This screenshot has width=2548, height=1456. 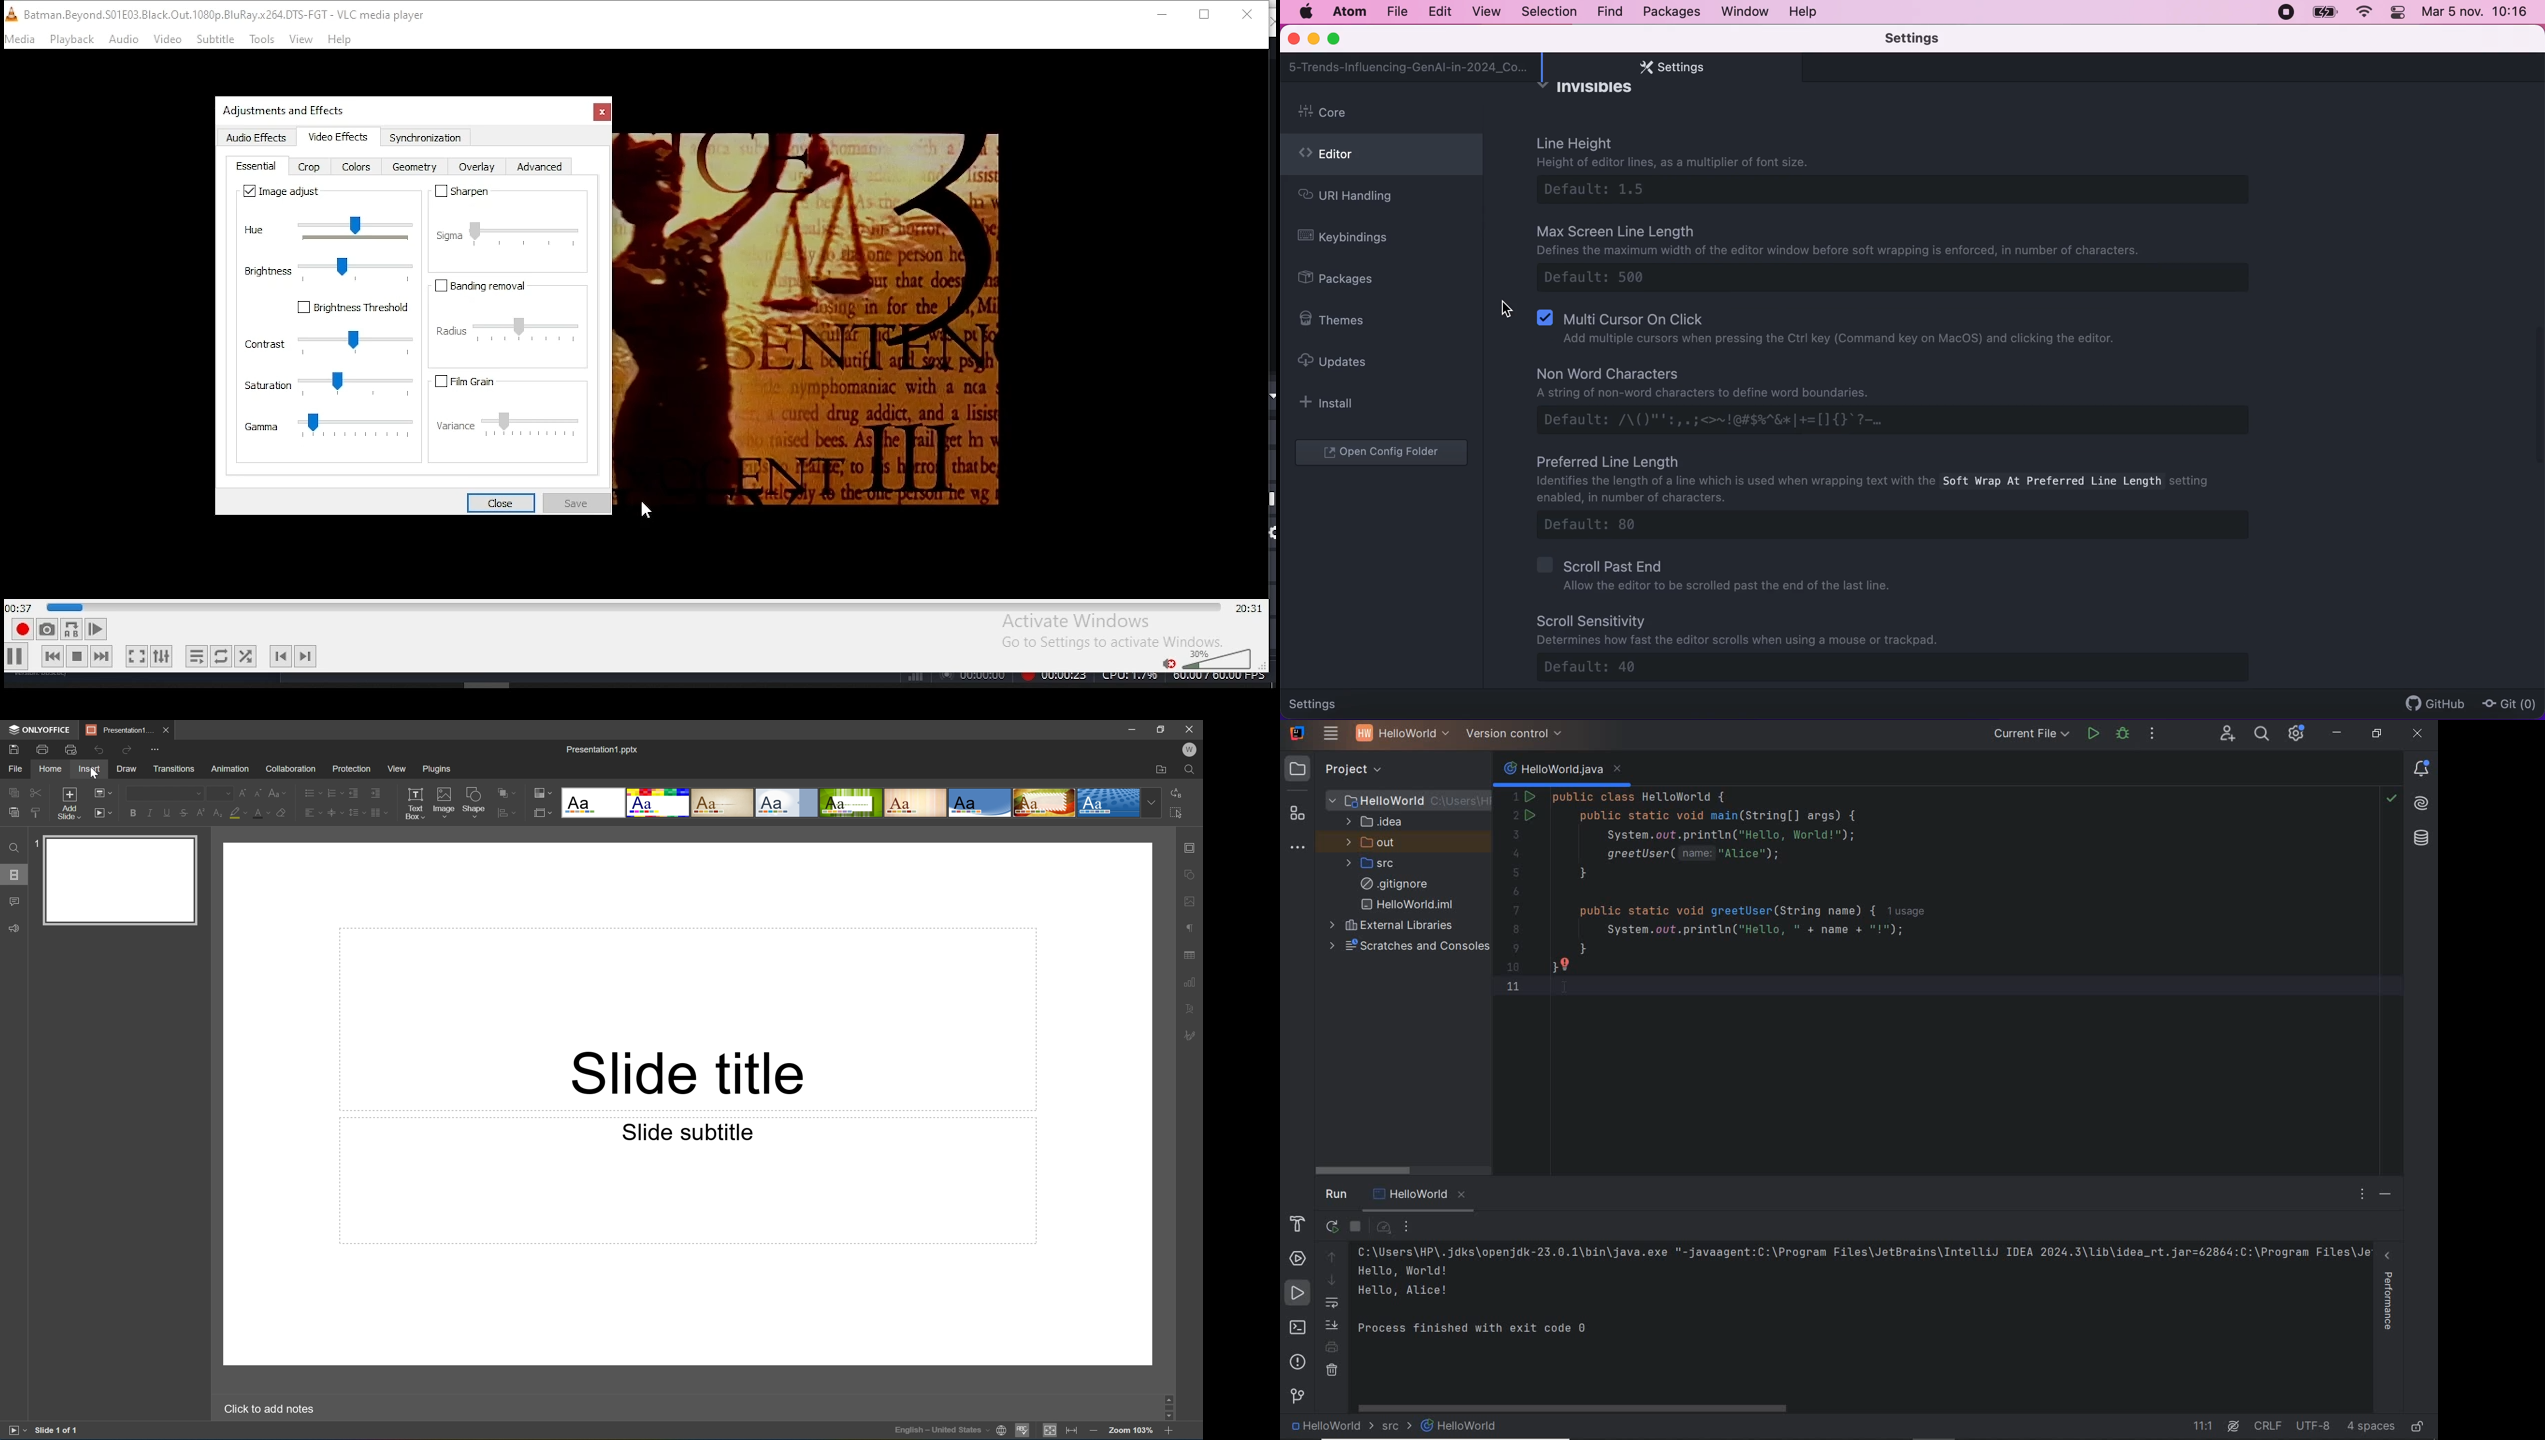 What do you see at coordinates (14, 813) in the screenshot?
I see `Paste` at bounding box center [14, 813].